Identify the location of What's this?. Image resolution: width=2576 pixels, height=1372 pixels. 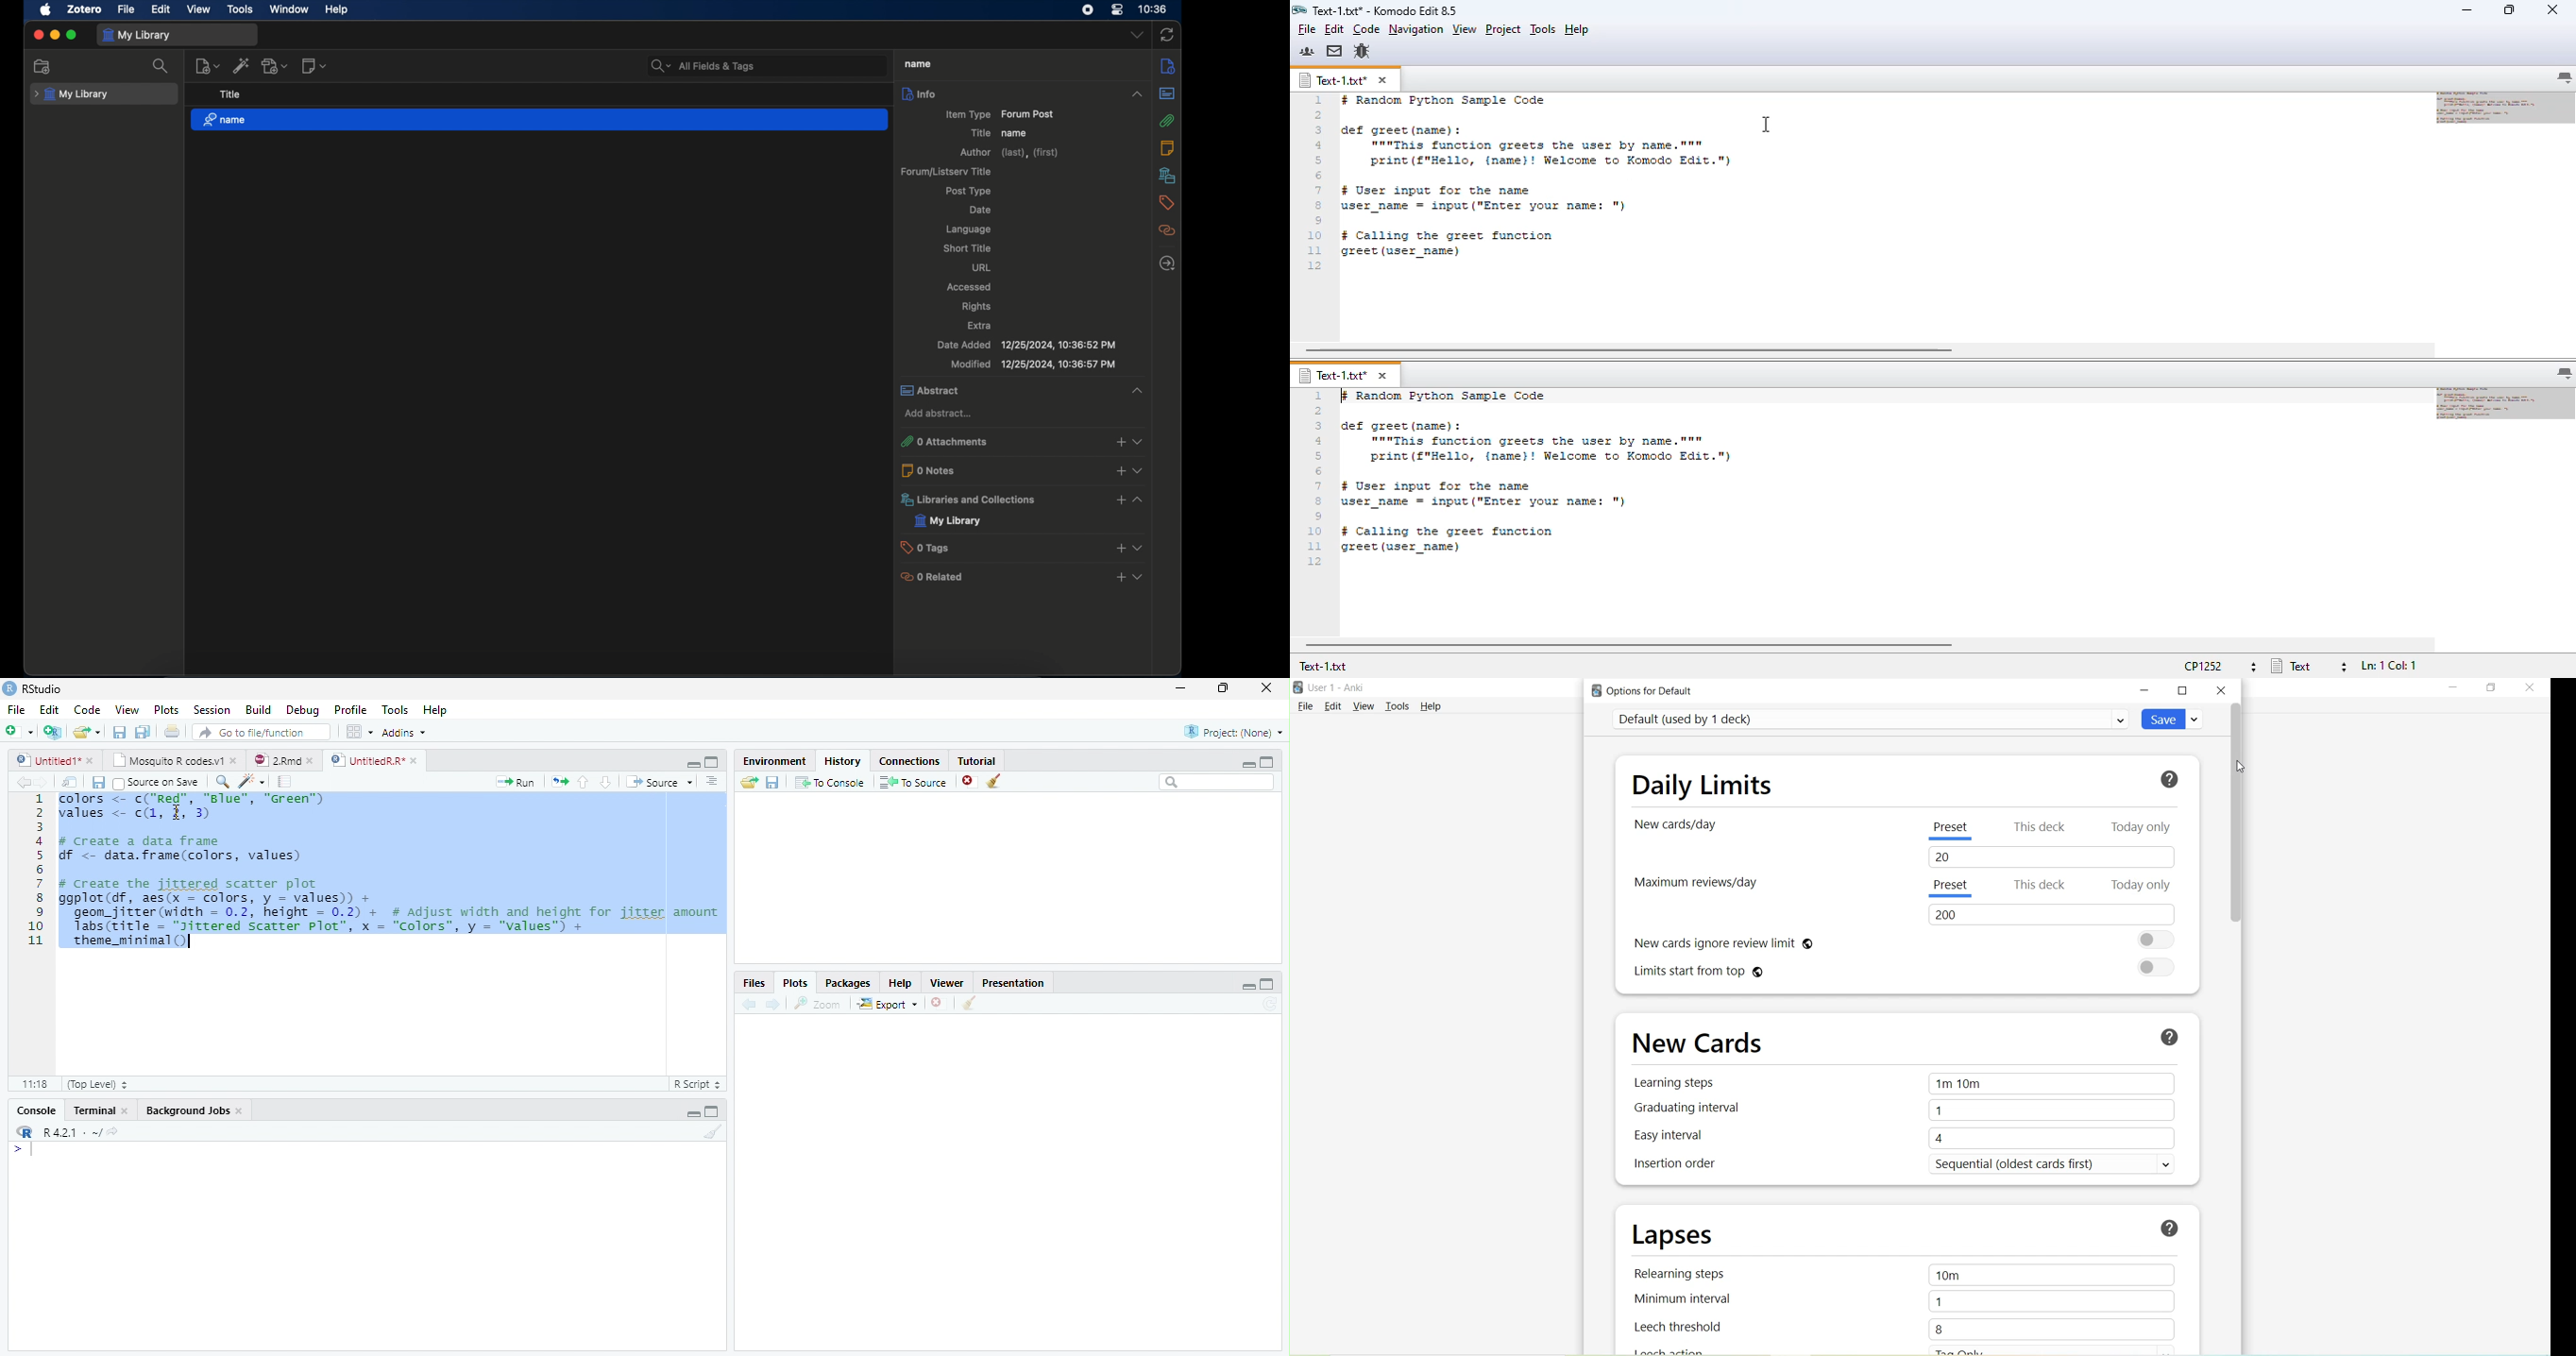
(2172, 780).